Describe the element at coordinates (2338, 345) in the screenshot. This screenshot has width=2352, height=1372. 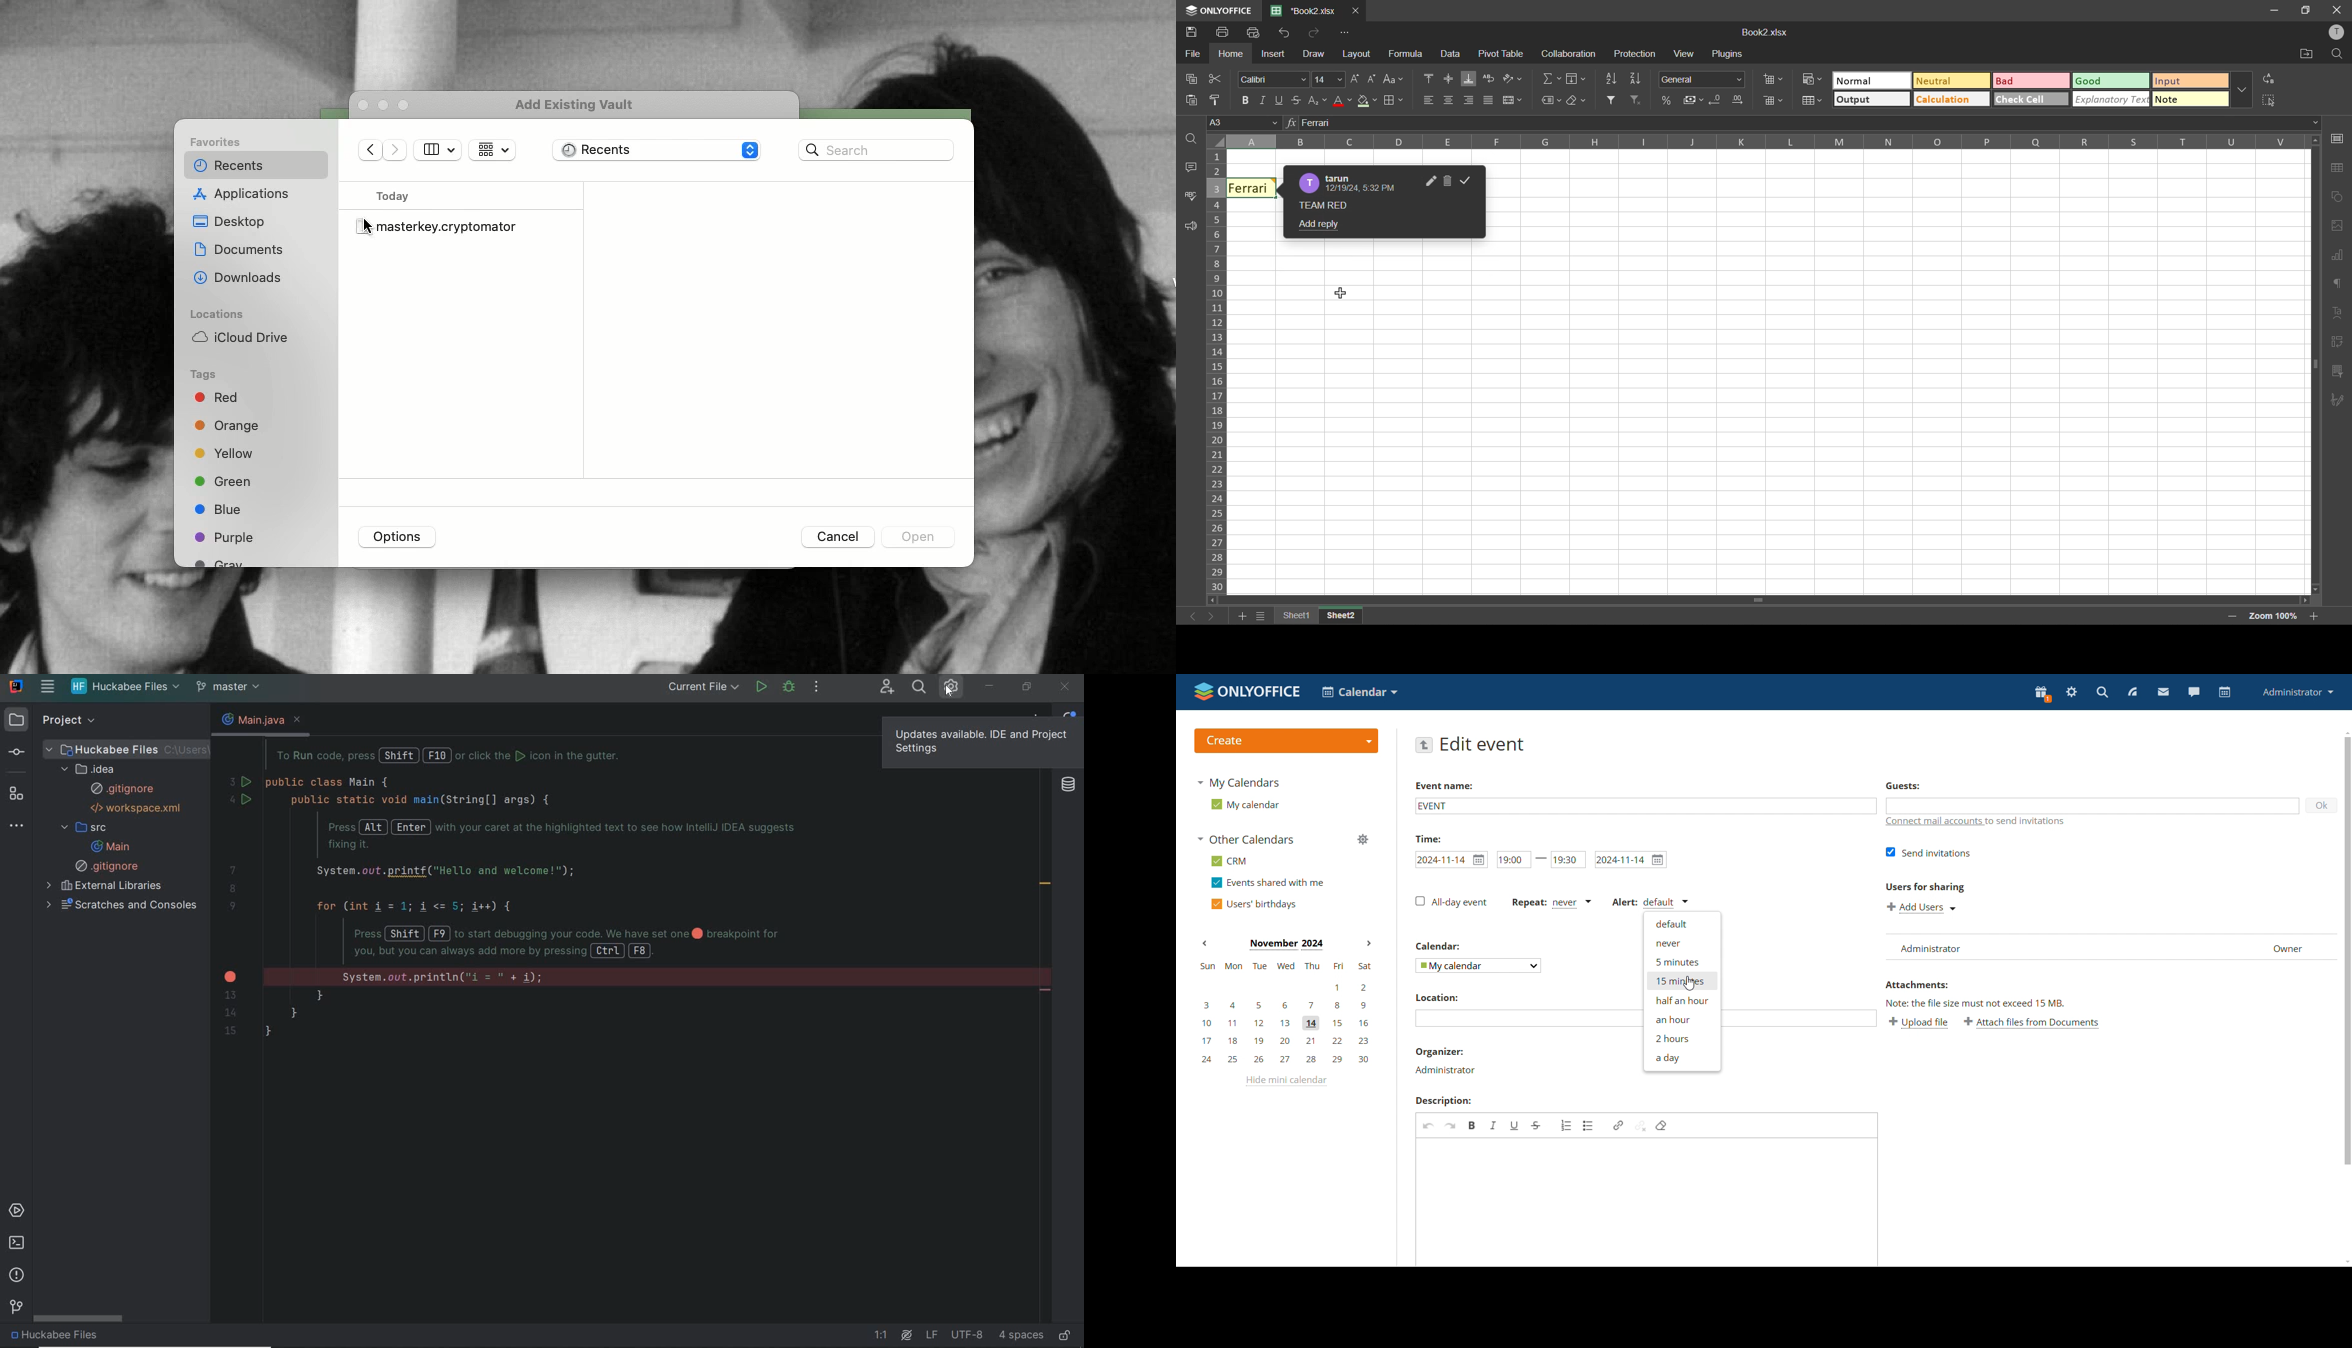
I see `pivot table` at that location.